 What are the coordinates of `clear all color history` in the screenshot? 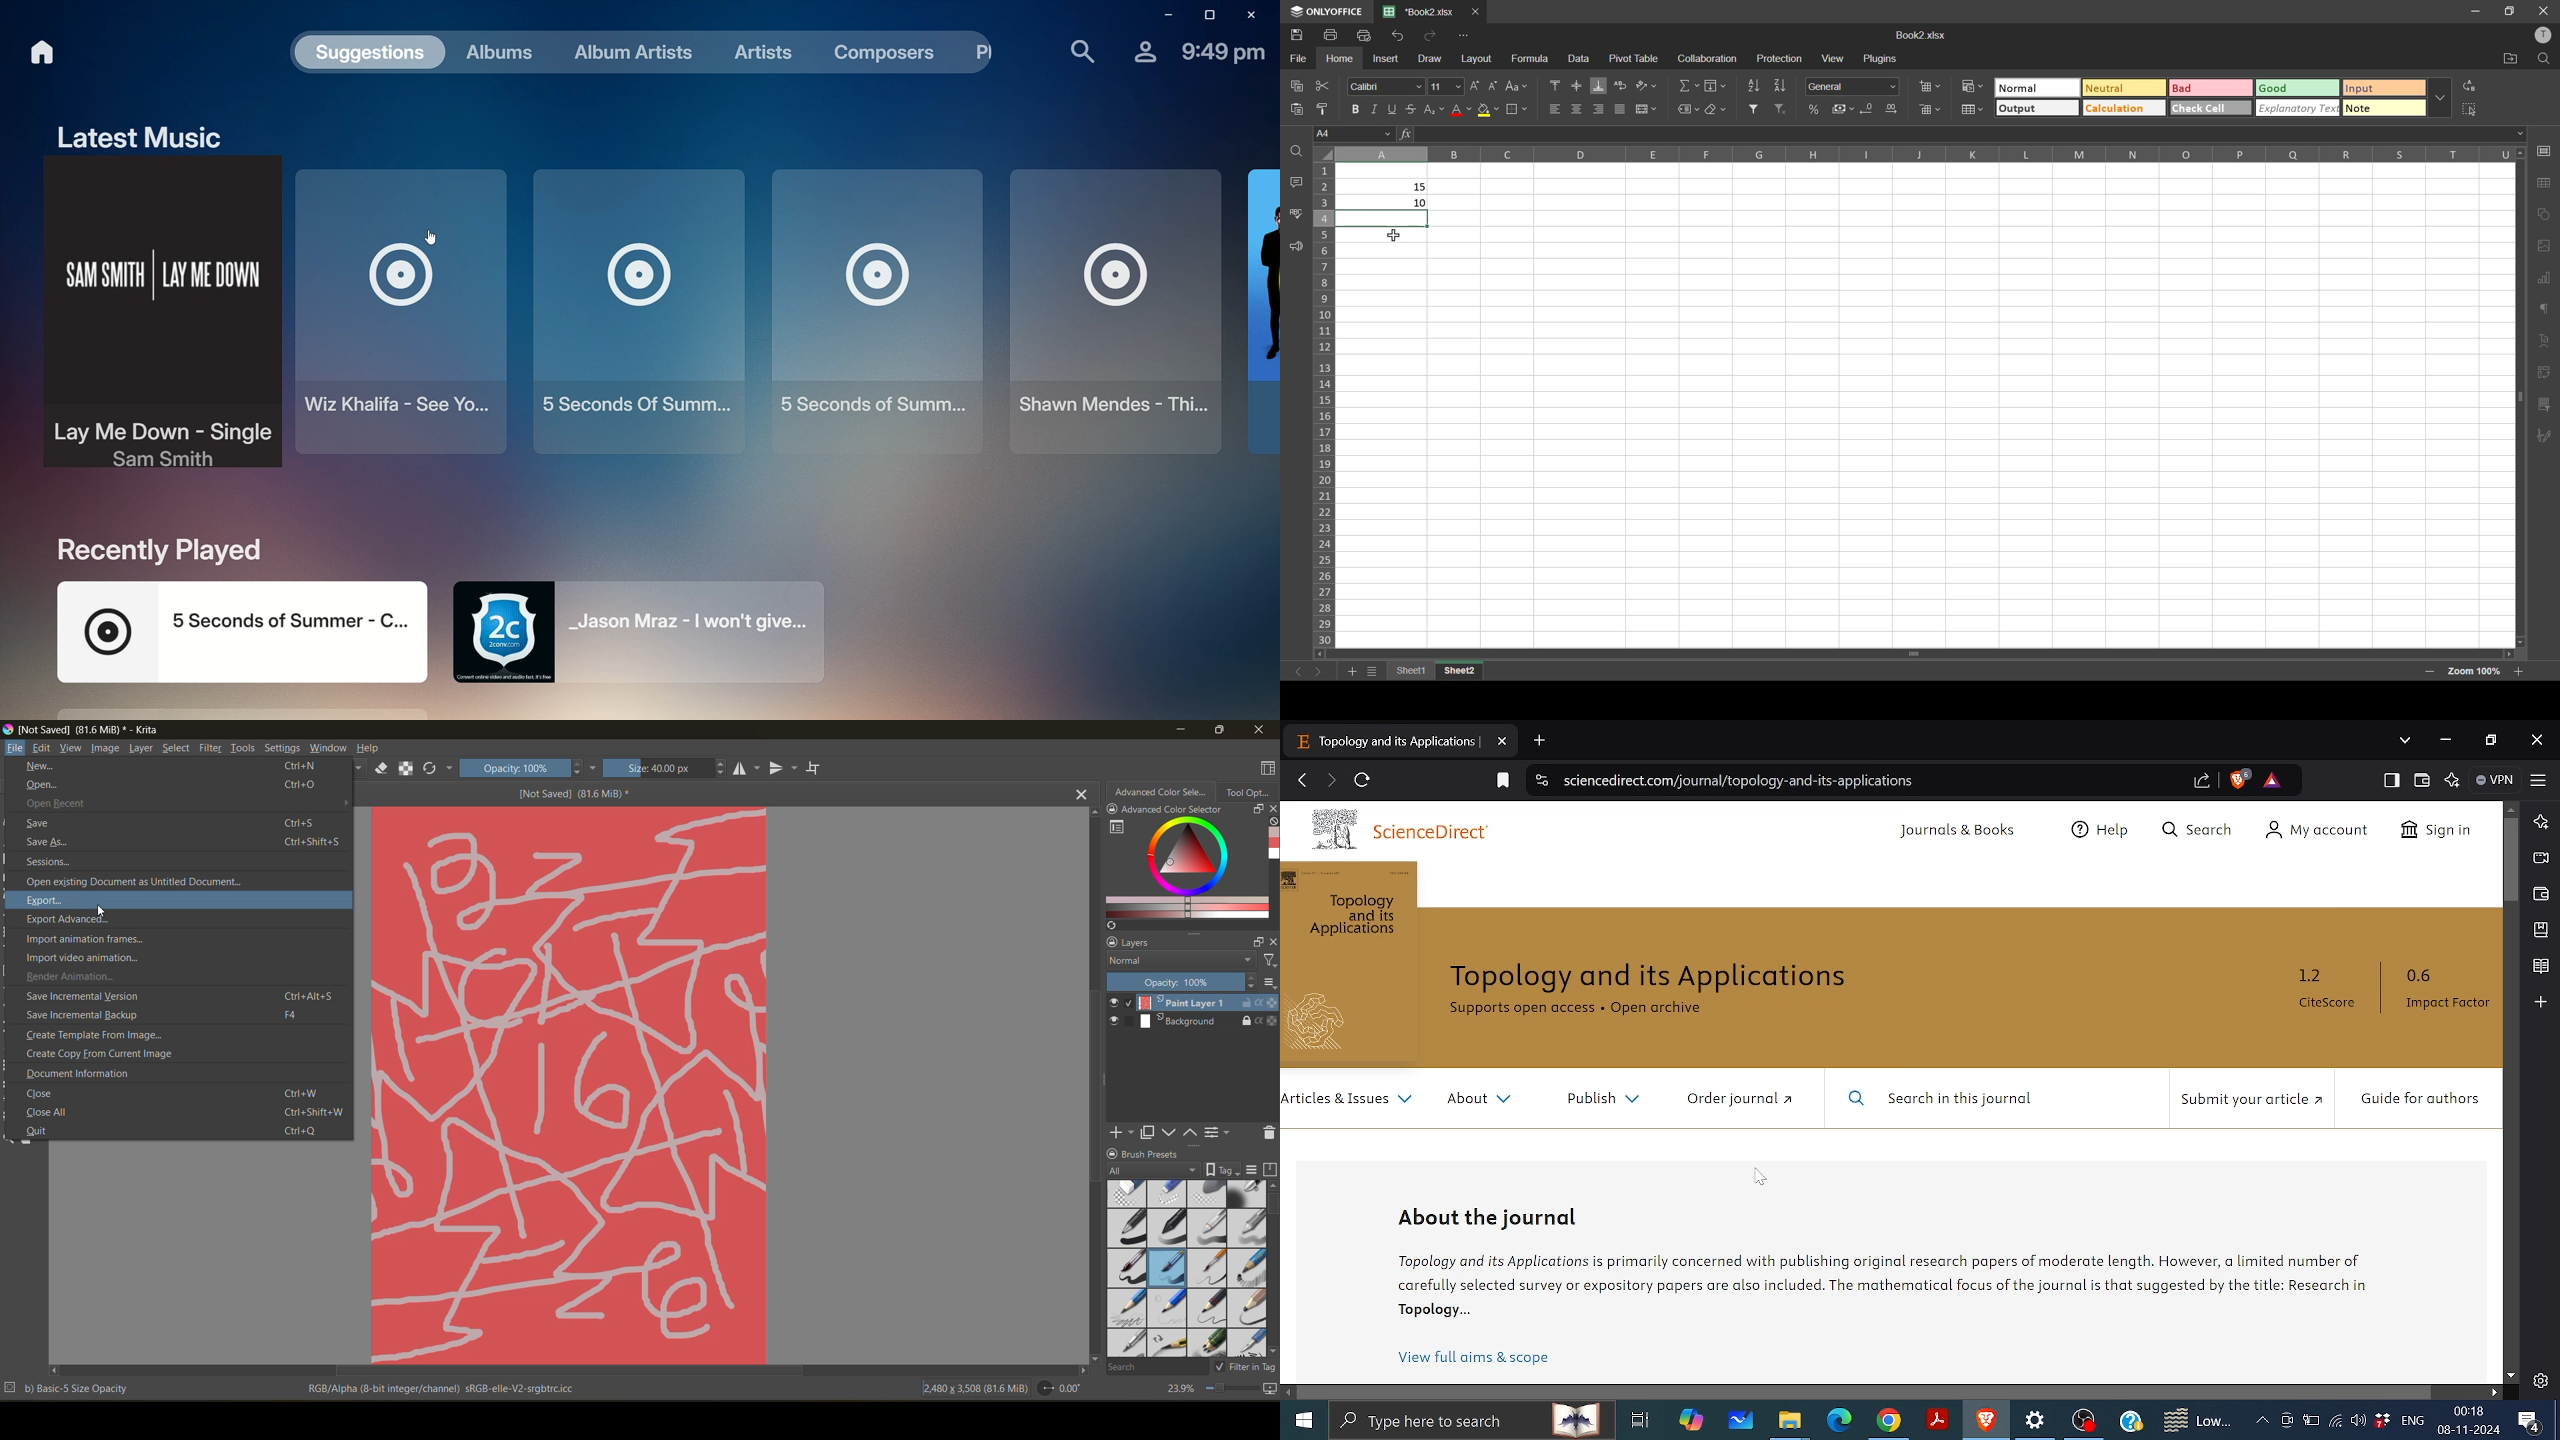 It's located at (1272, 823).